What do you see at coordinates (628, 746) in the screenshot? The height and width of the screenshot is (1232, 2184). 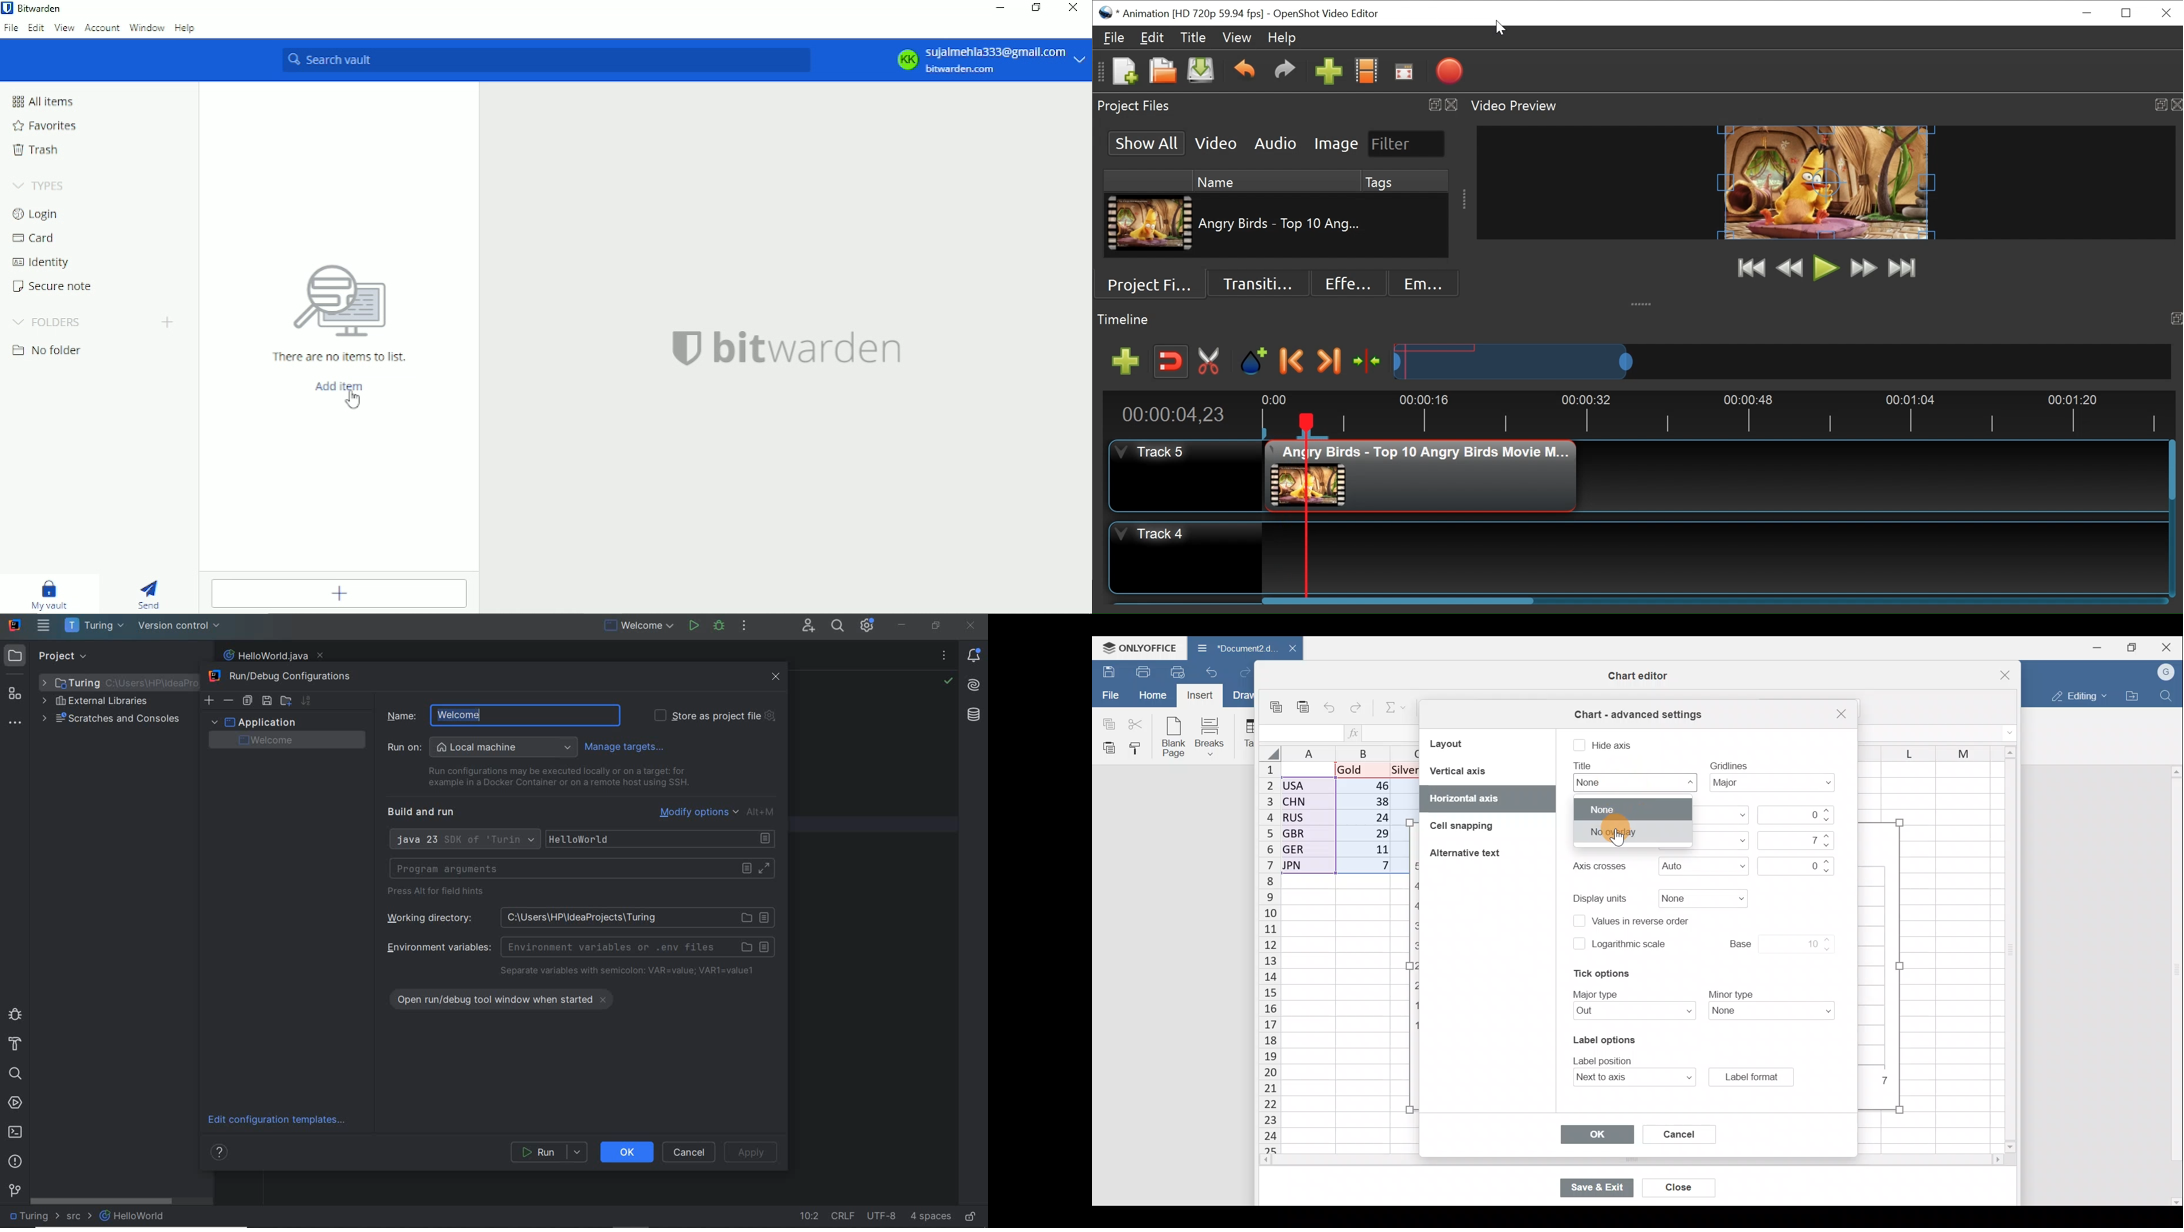 I see `manage targets` at bounding box center [628, 746].